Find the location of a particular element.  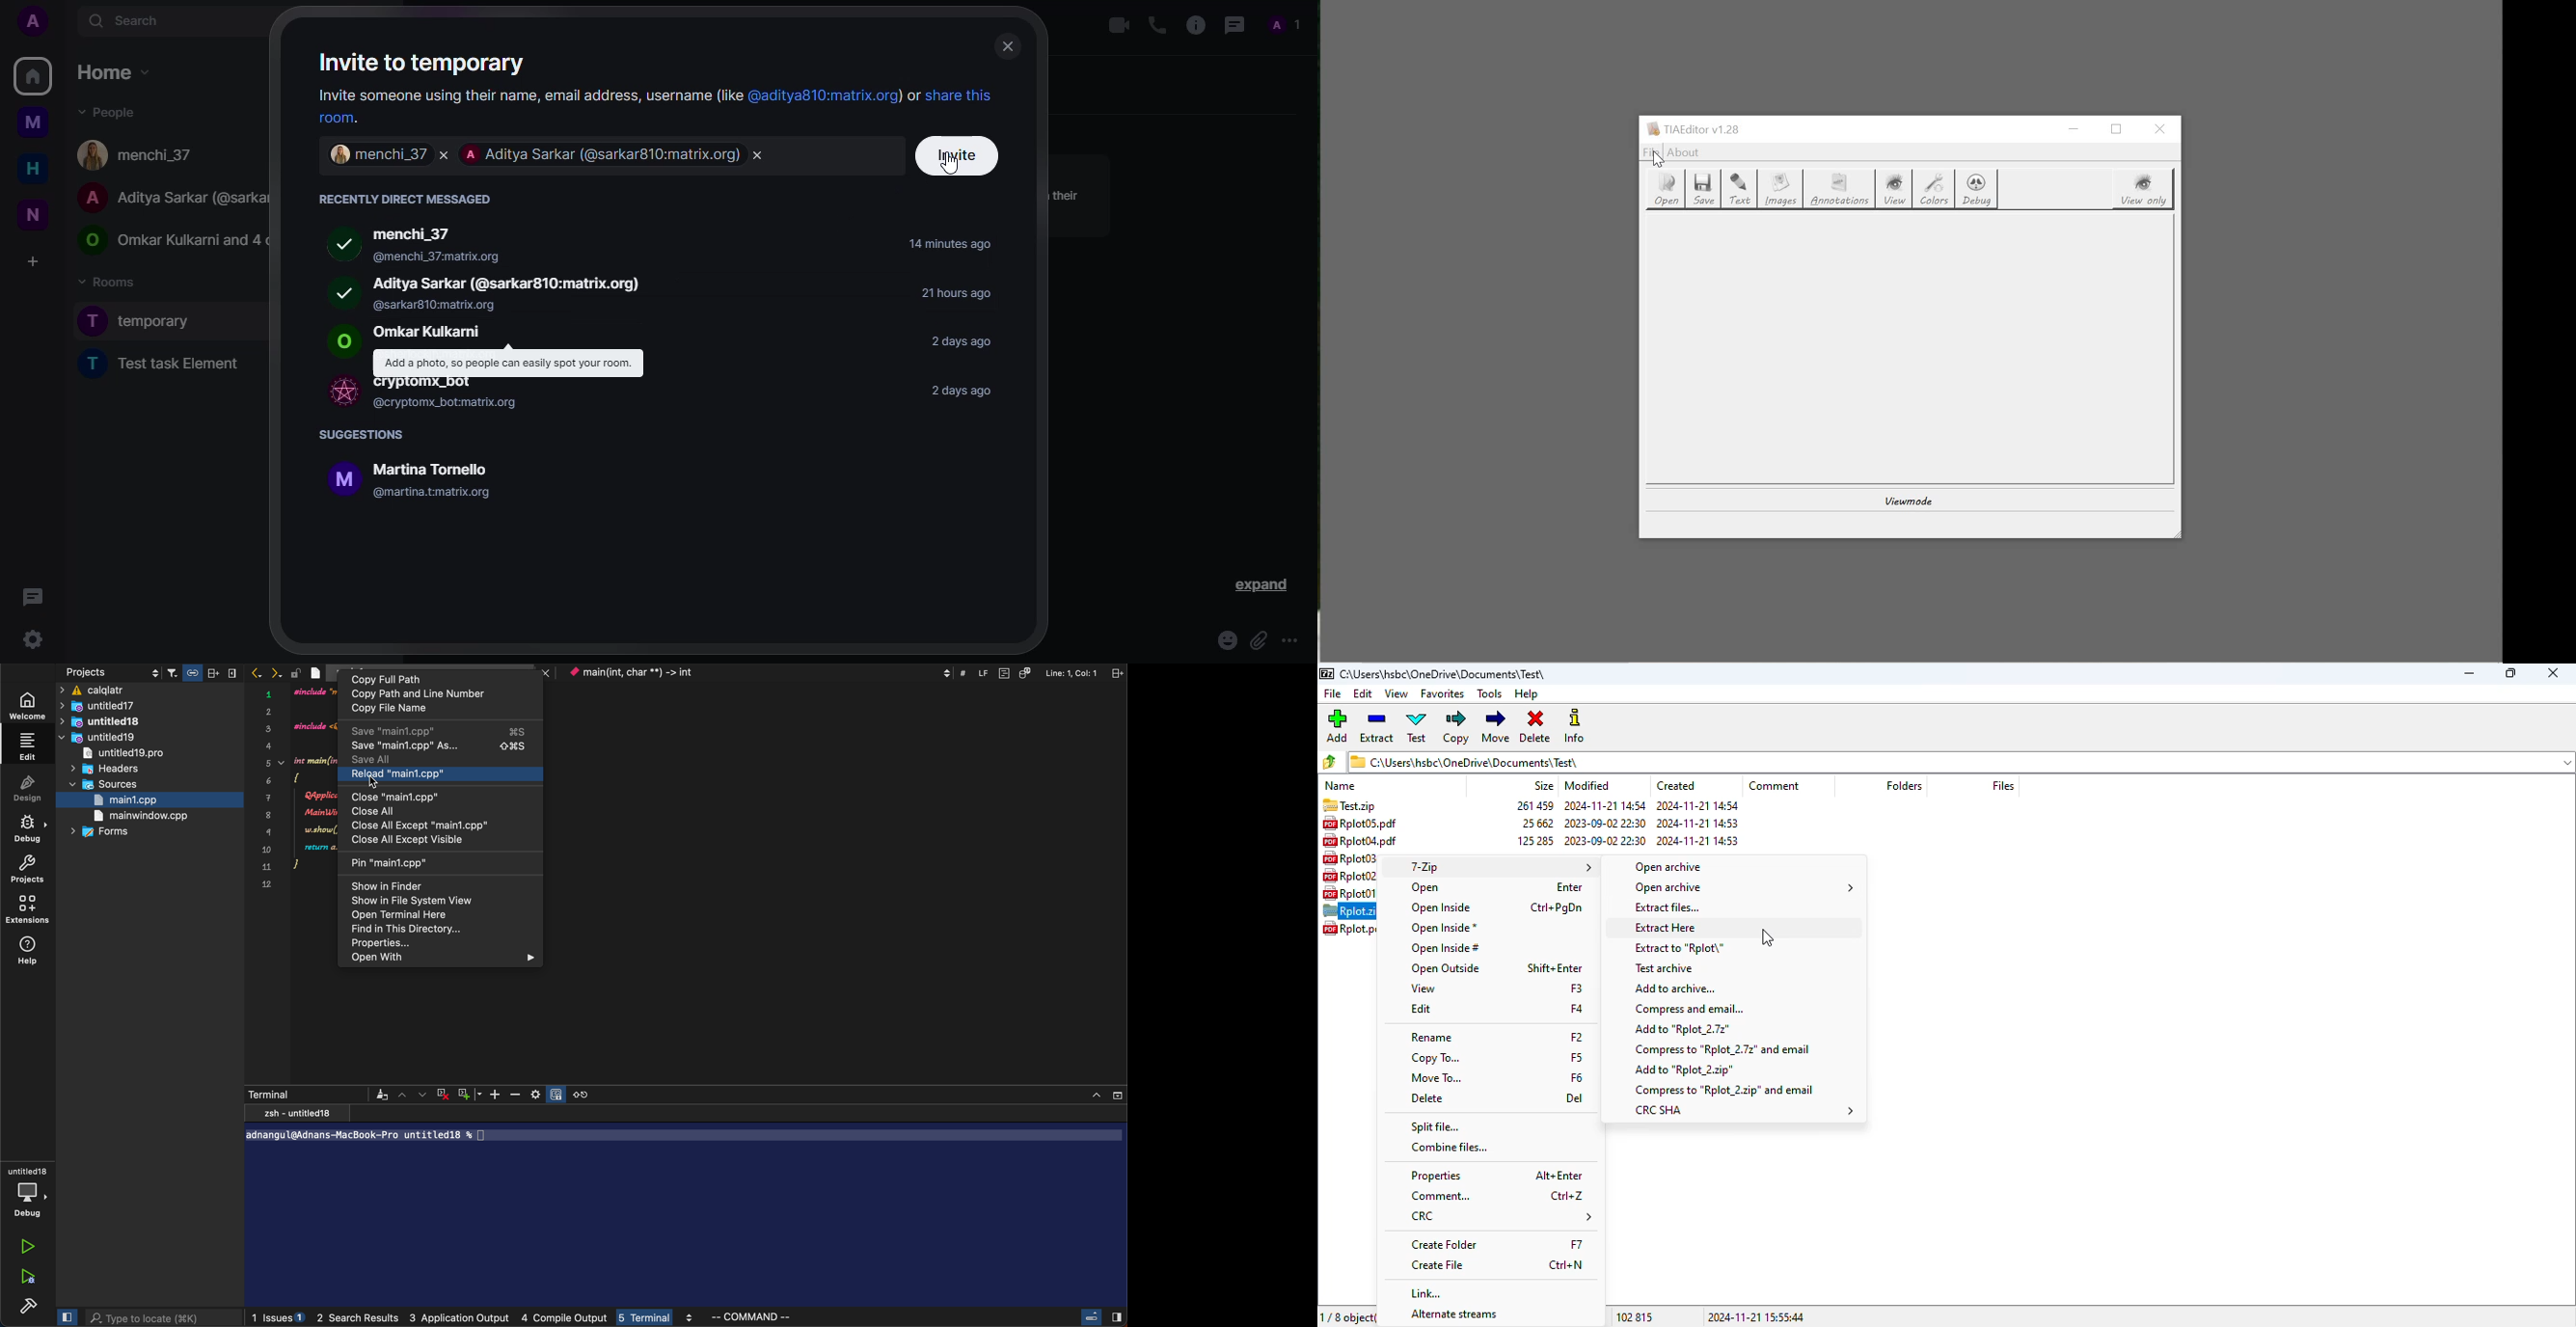

cursor is located at coordinates (946, 165).